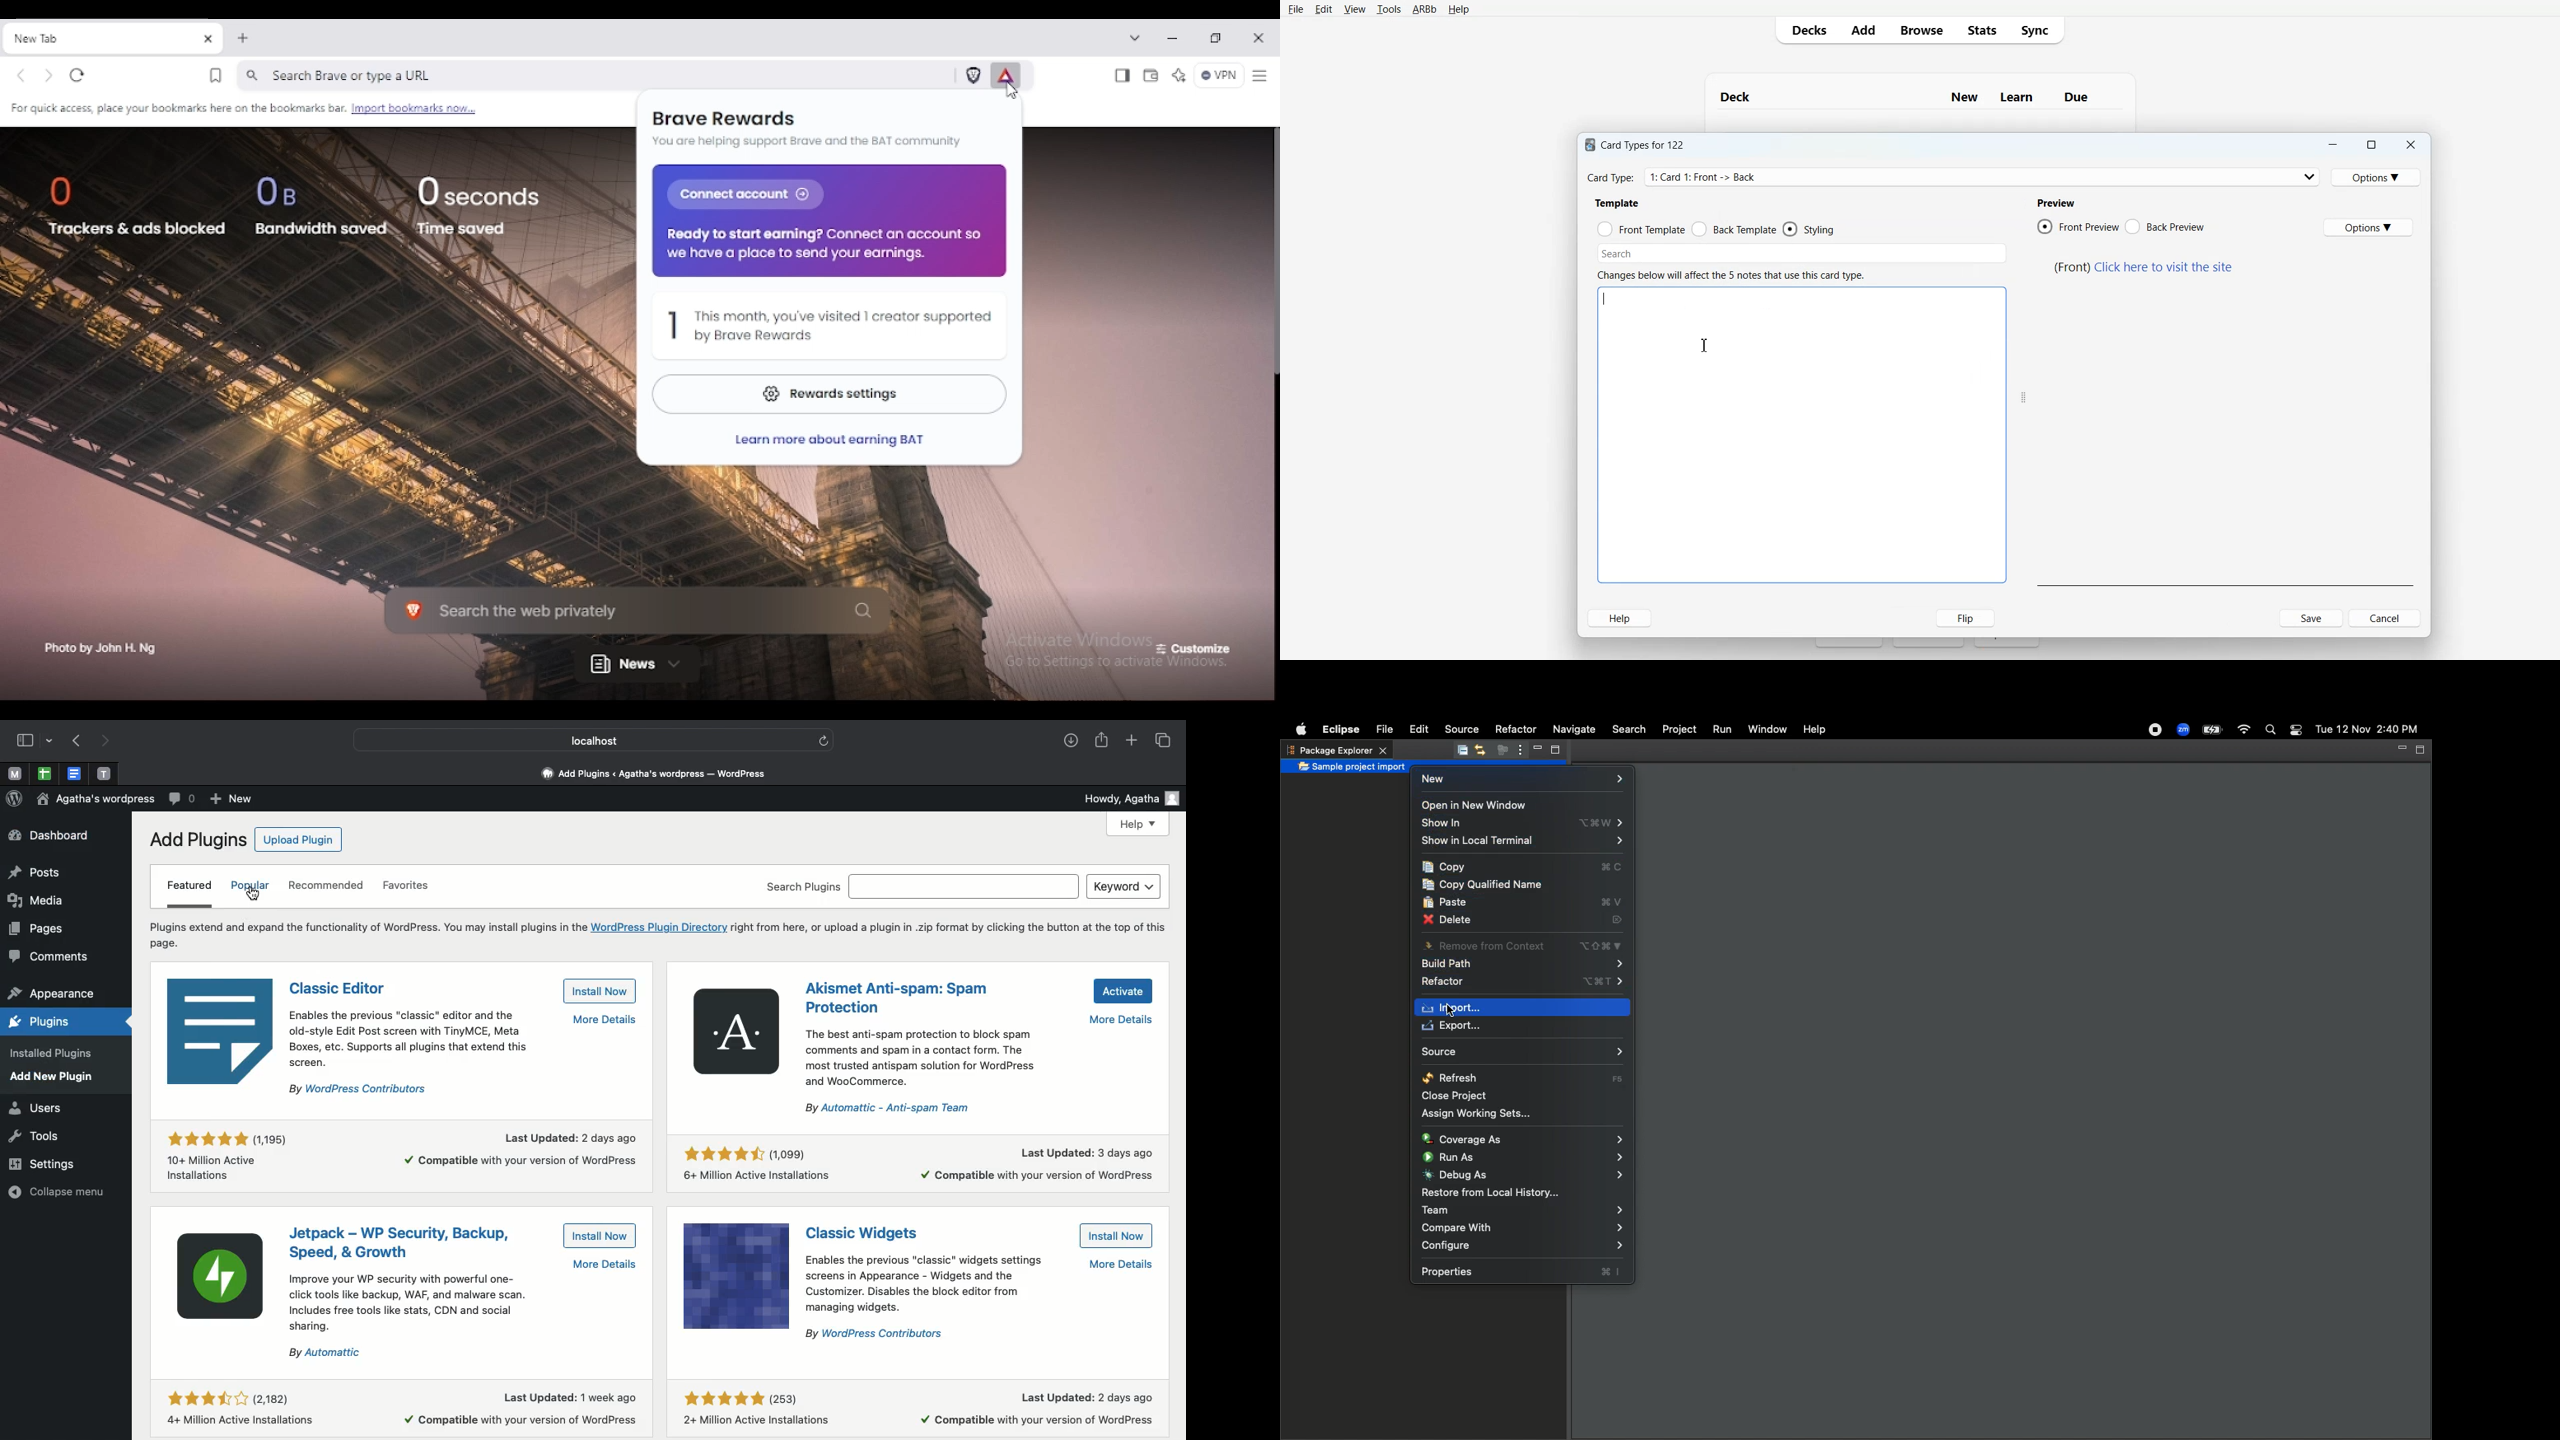 Image resolution: width=2576 pixels, height=1456 pixels. Describe the element at coordinates (1460, 729) in the screenshot. I see `Source` at that location.